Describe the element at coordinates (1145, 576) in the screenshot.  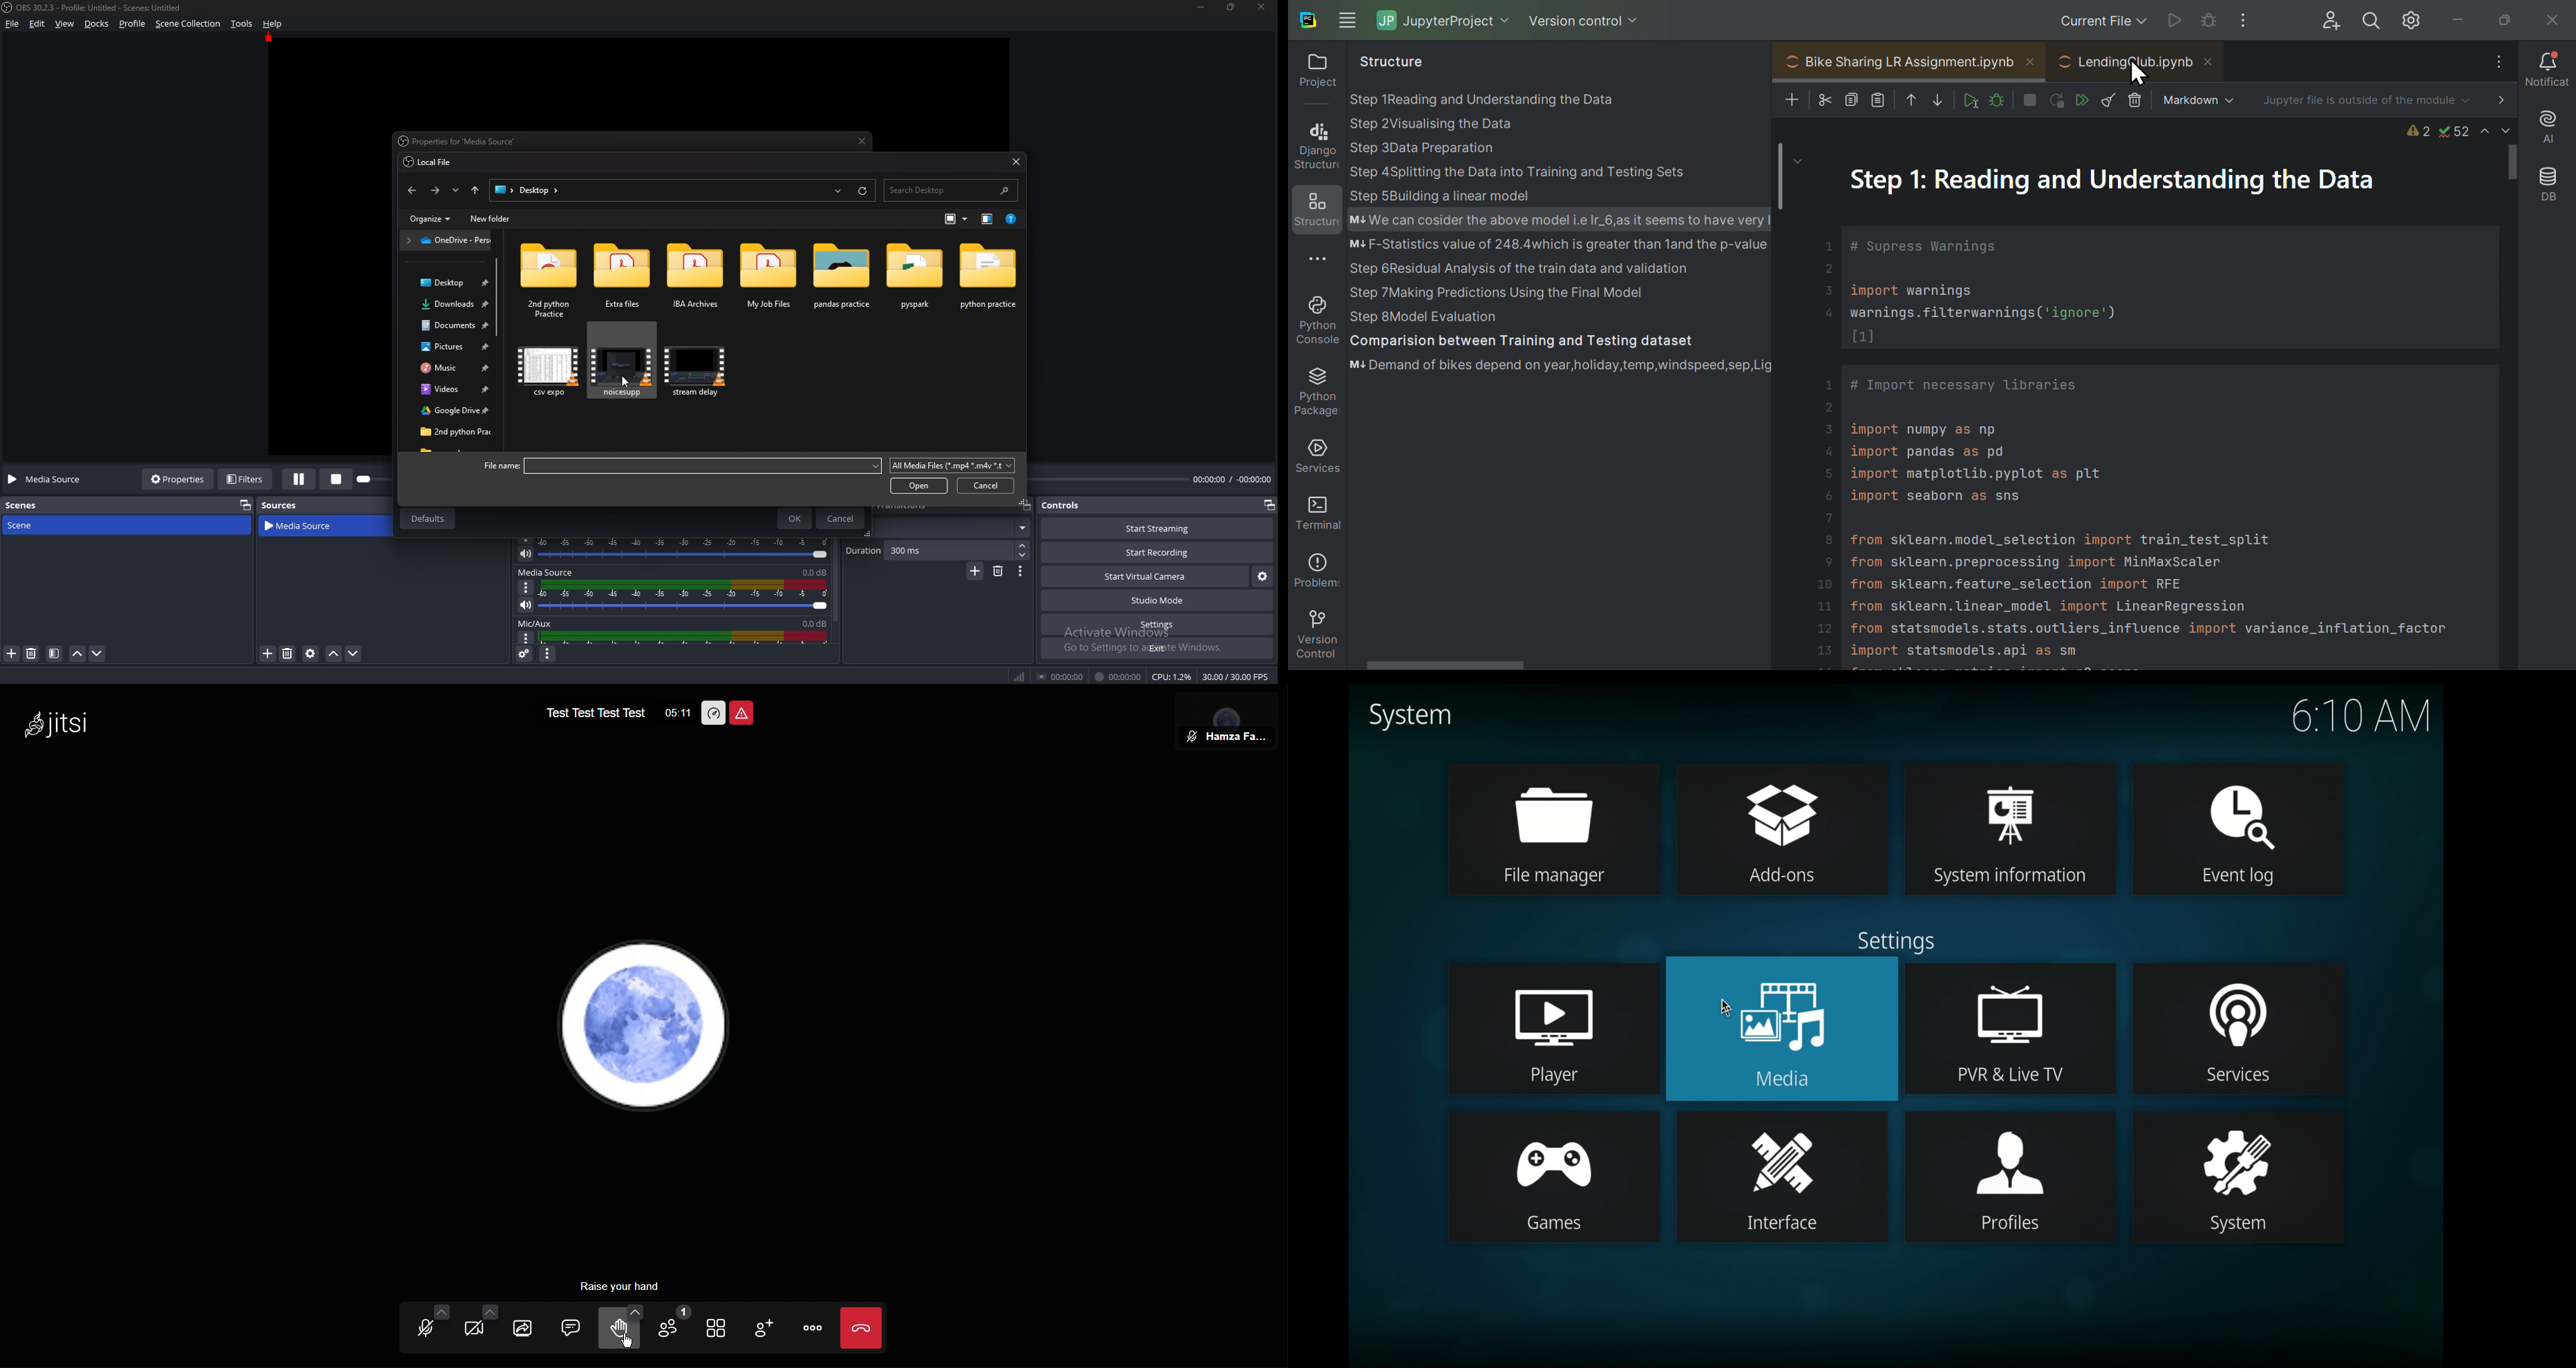
I see `Start virtual camera` at that location.